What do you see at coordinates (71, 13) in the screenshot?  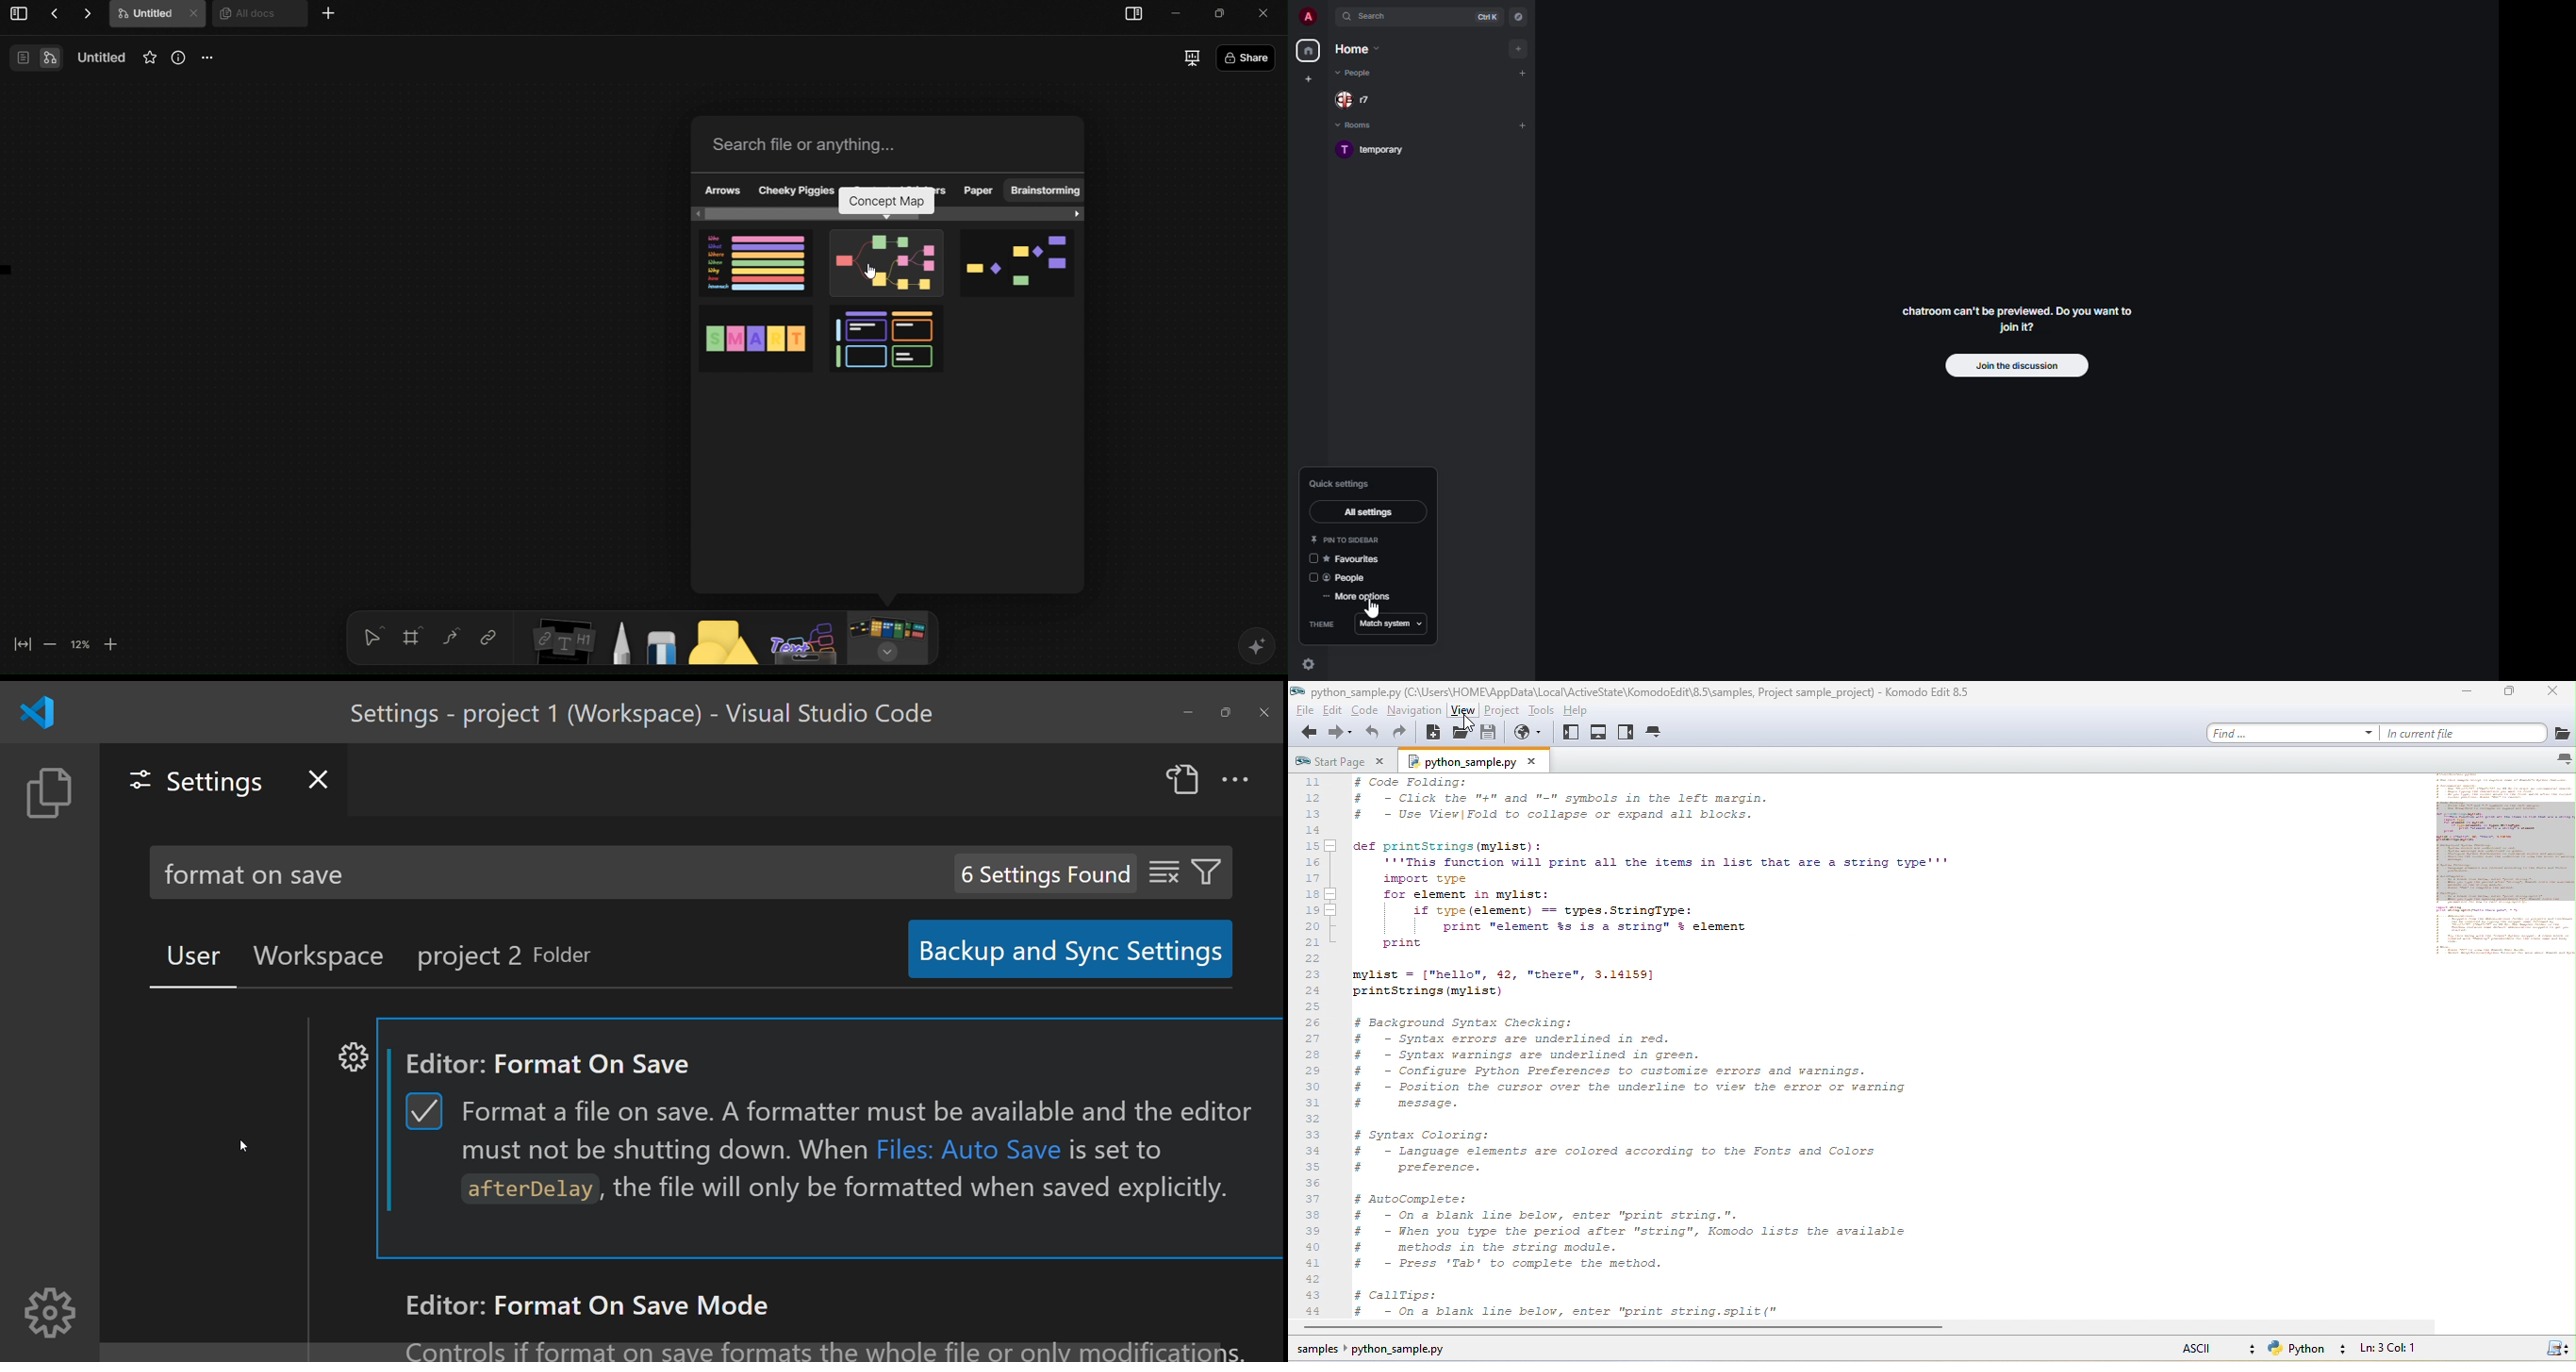 I see `Actions` at bounding box center [71, 13].